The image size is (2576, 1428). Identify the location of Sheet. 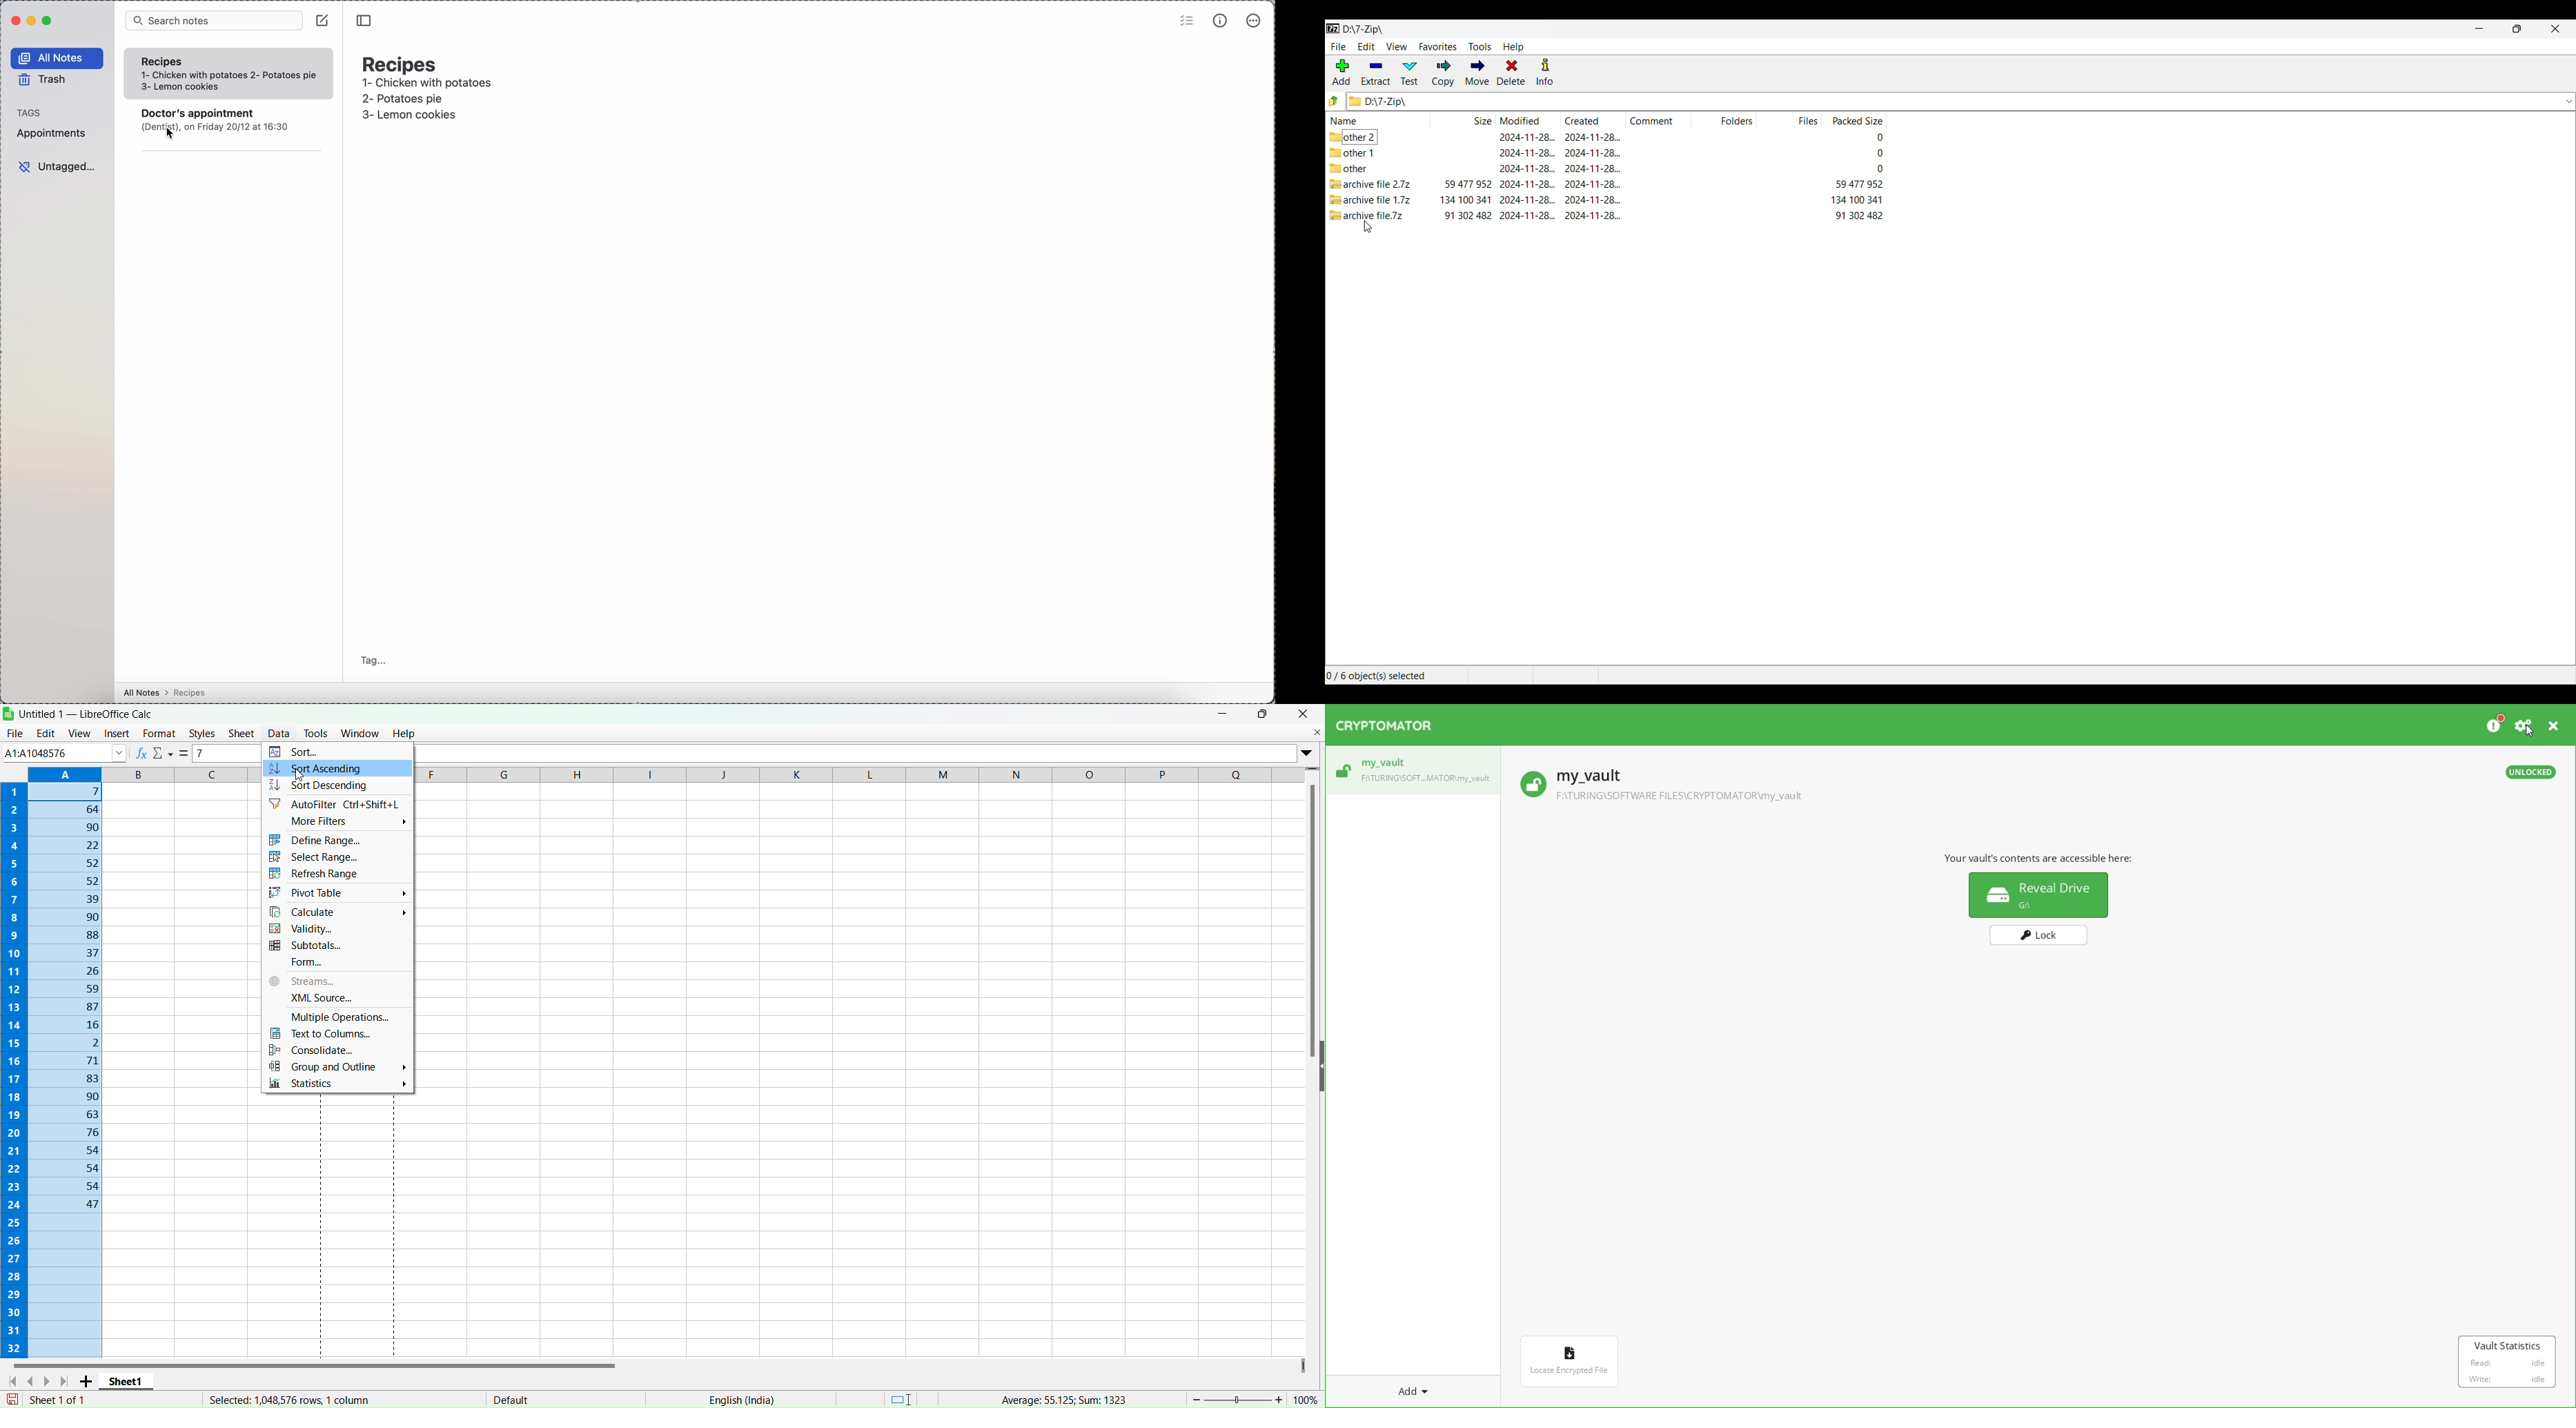
(242, 733).